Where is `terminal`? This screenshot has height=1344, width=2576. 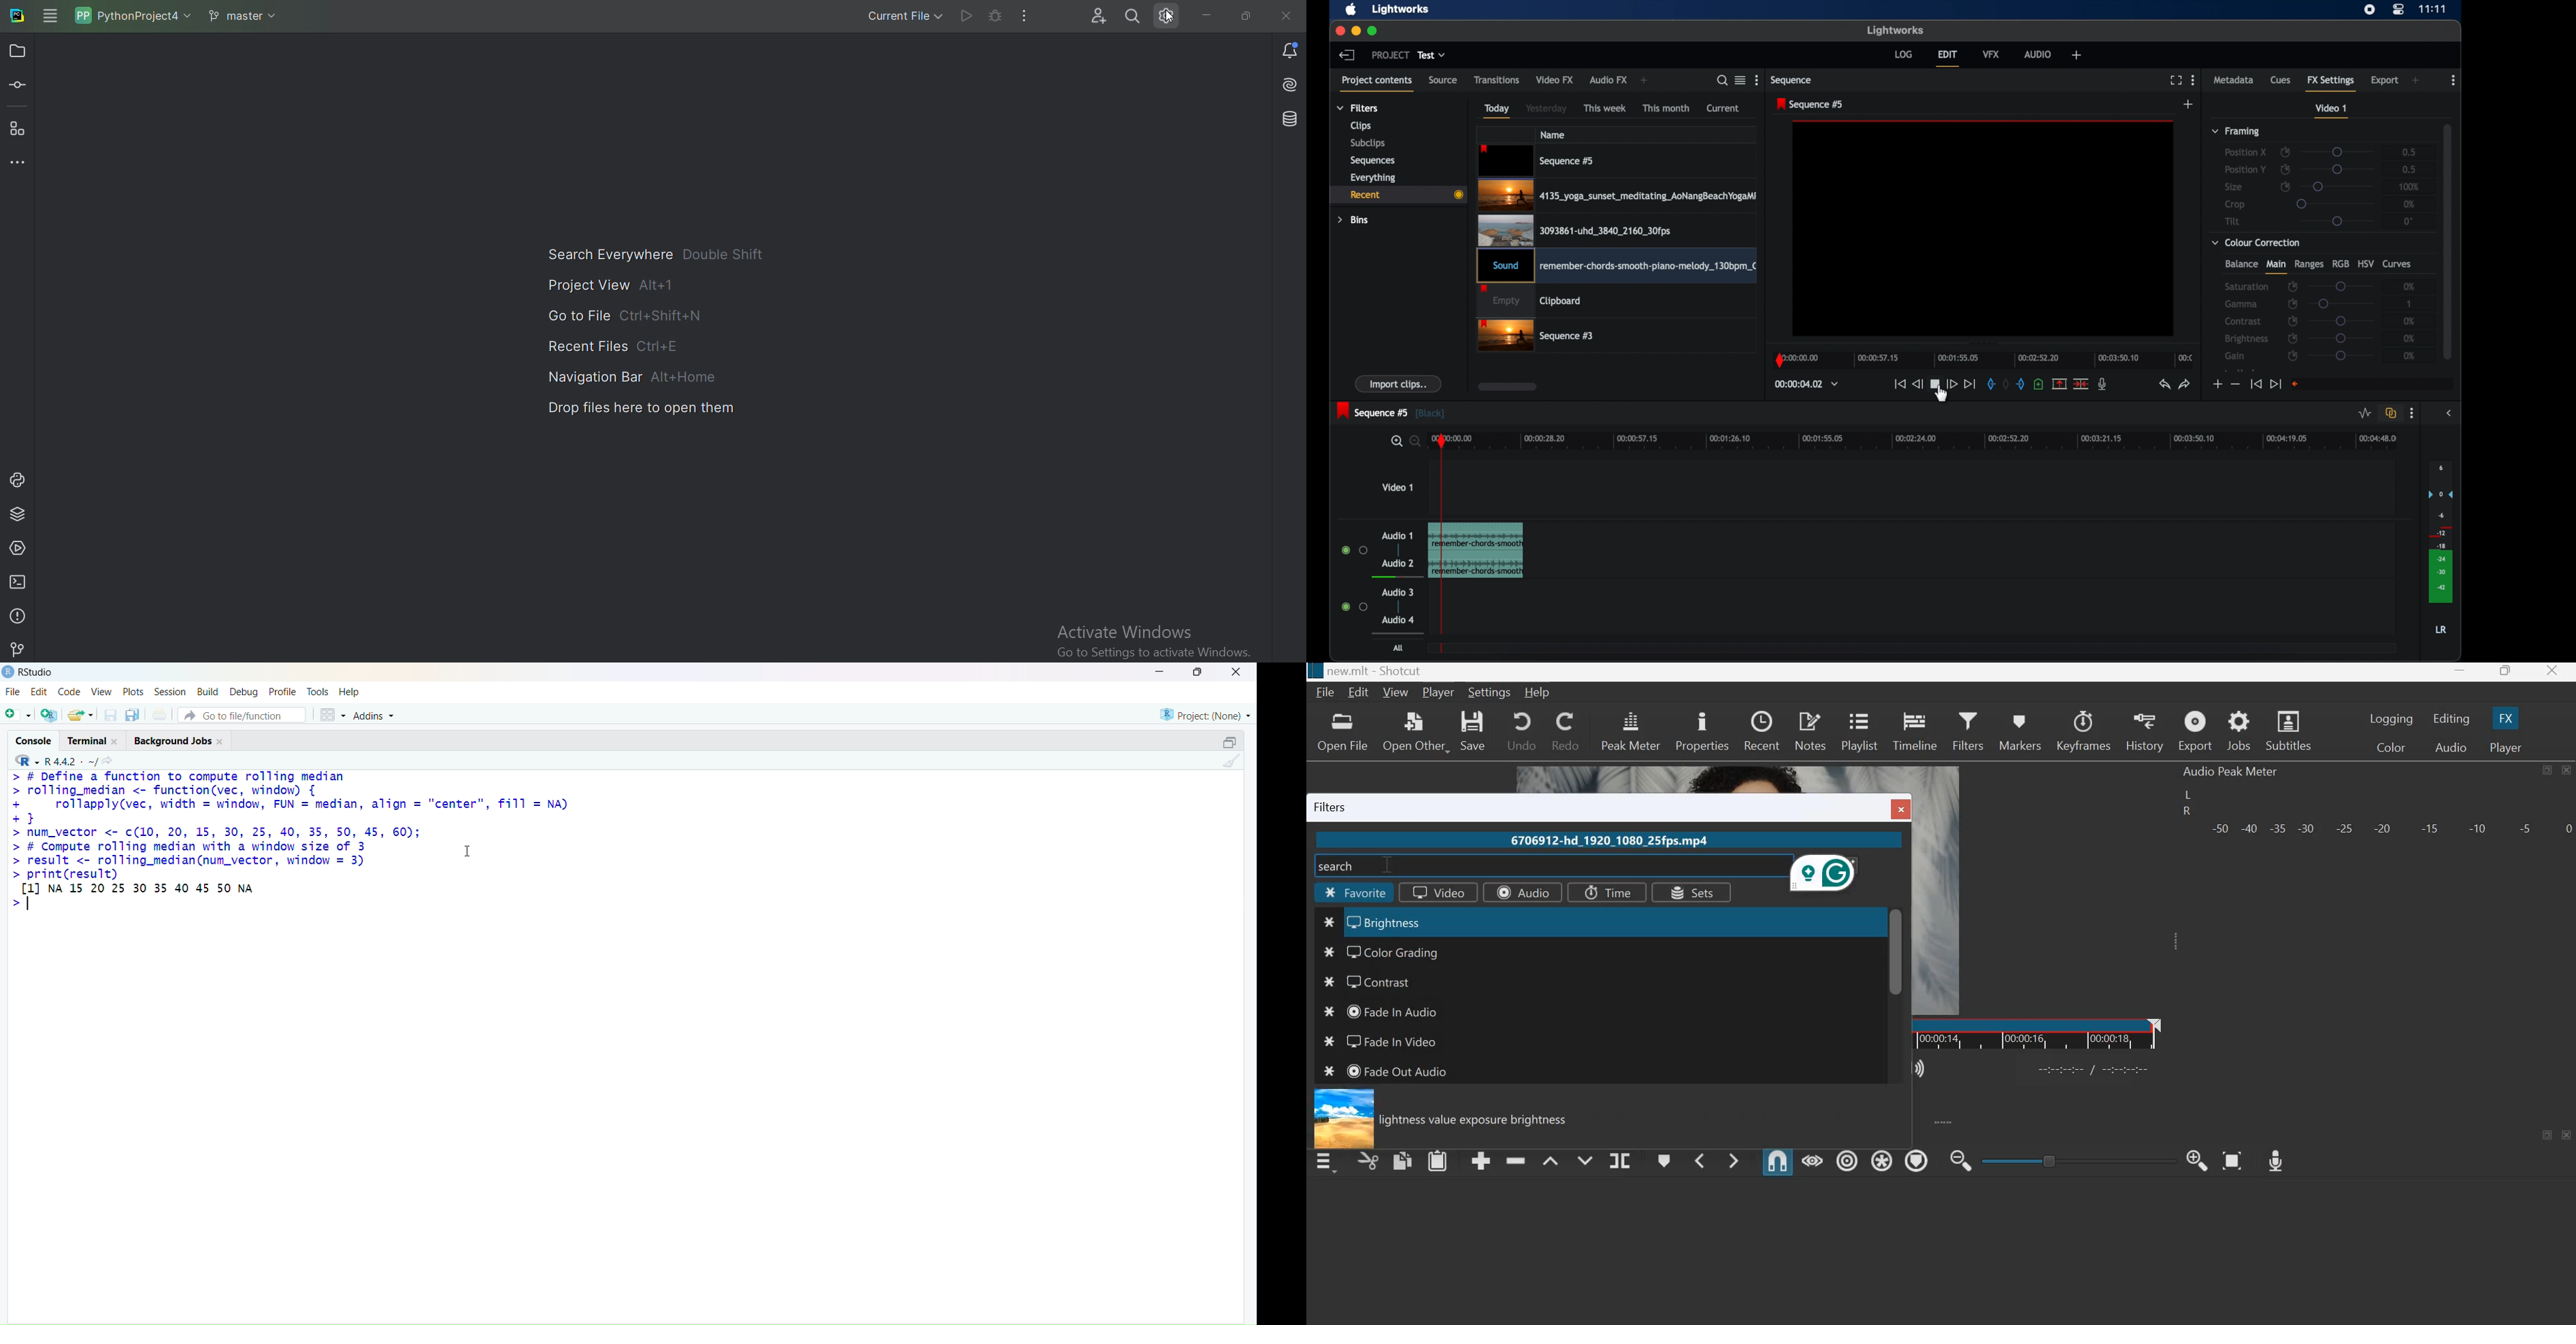
terminal is located at coordinates (86, 741).